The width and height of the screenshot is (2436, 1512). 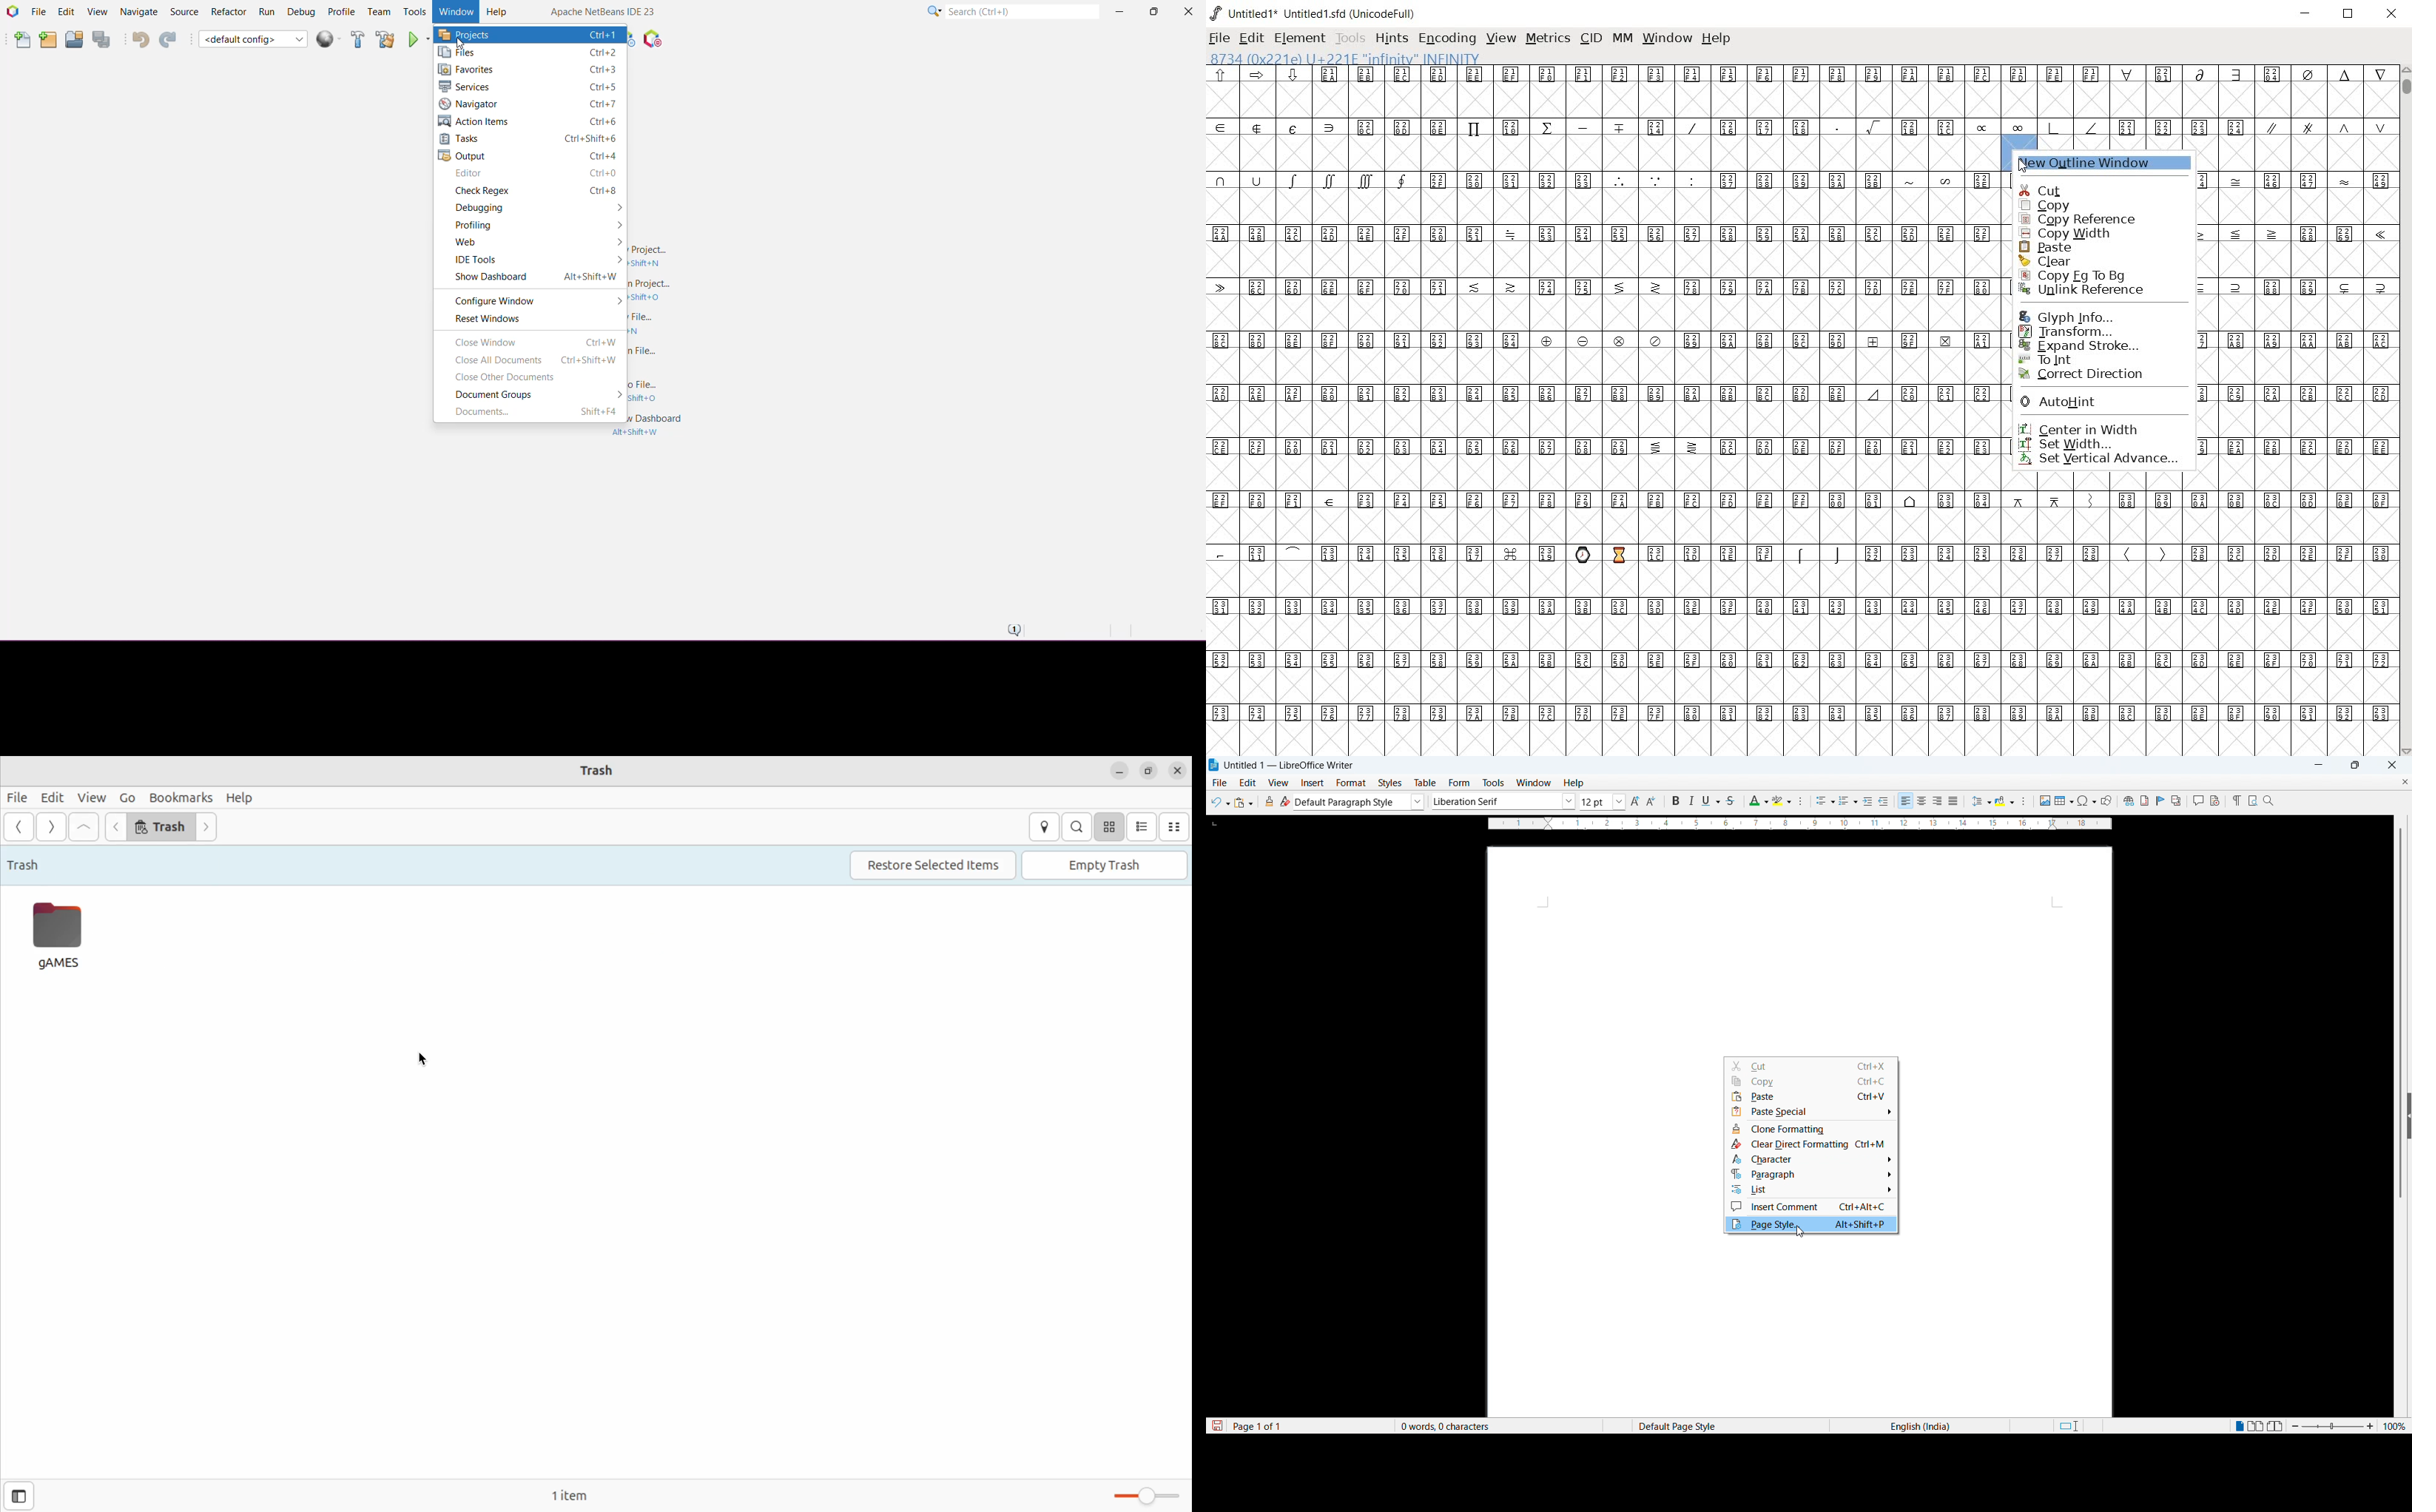 What do you see at coordinates (2241, 1425) in the screenshot?
I see `Single page view ` at bounding box center [2241, 1425].